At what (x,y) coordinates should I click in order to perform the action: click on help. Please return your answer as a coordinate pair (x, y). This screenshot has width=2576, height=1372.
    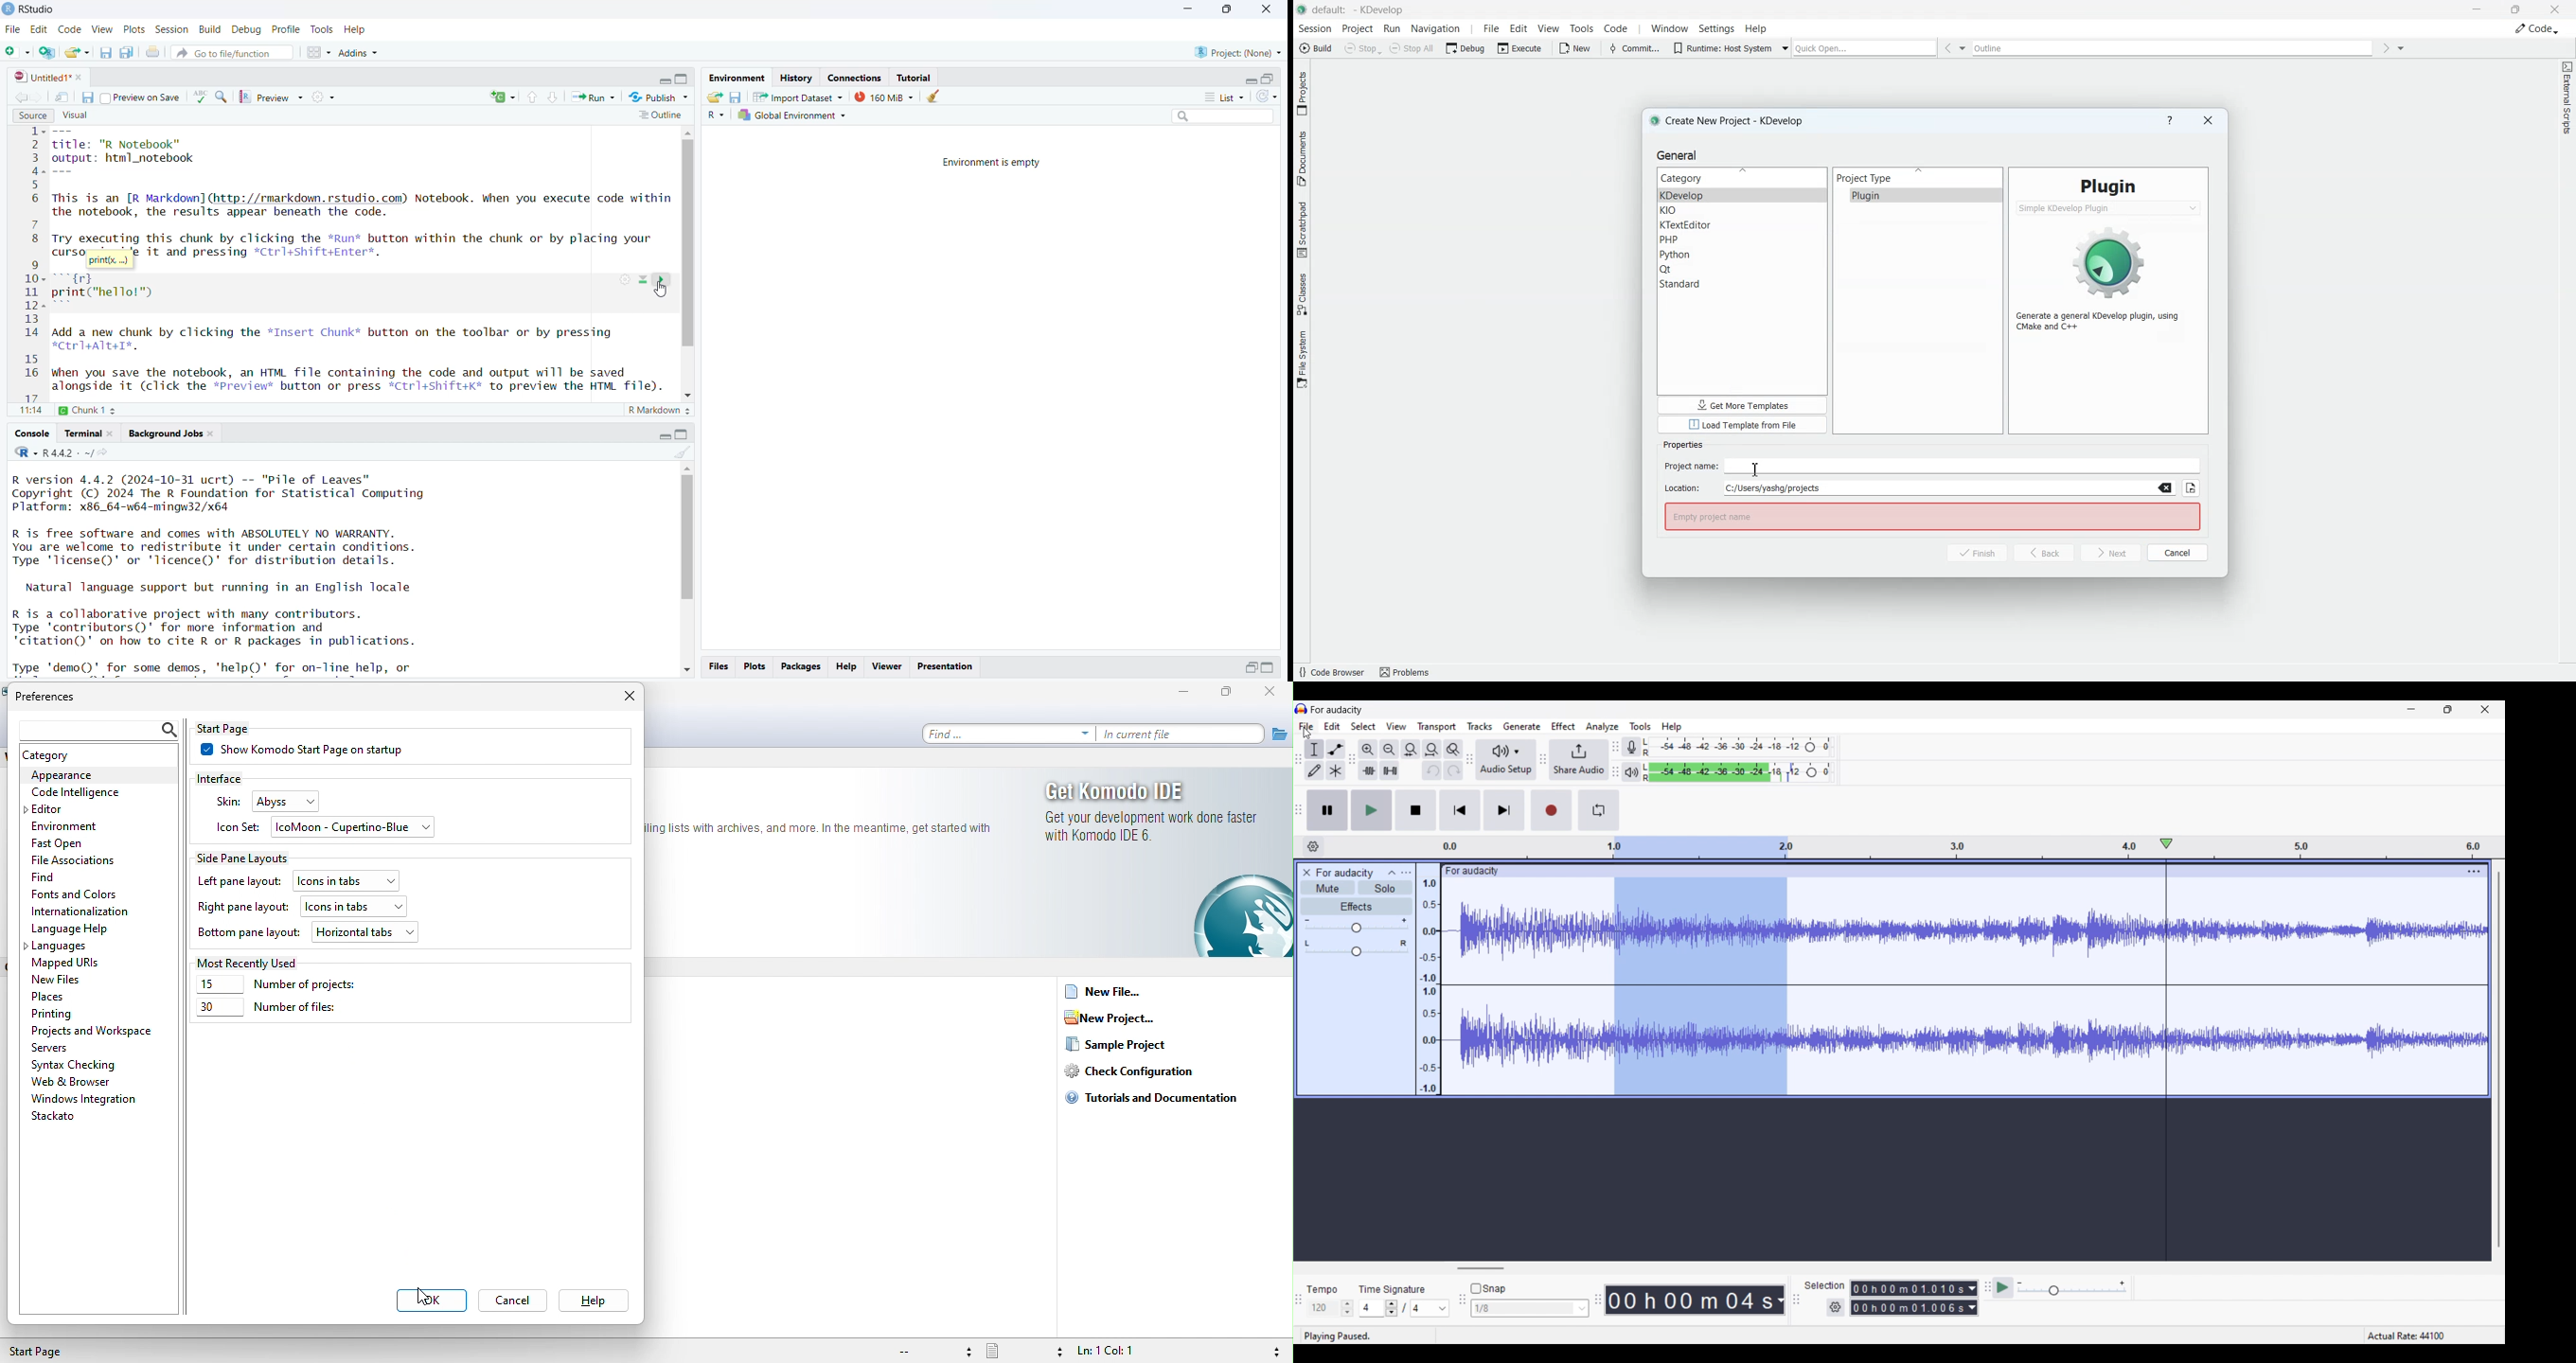
    Looking at the image, I should click on (848, 665).